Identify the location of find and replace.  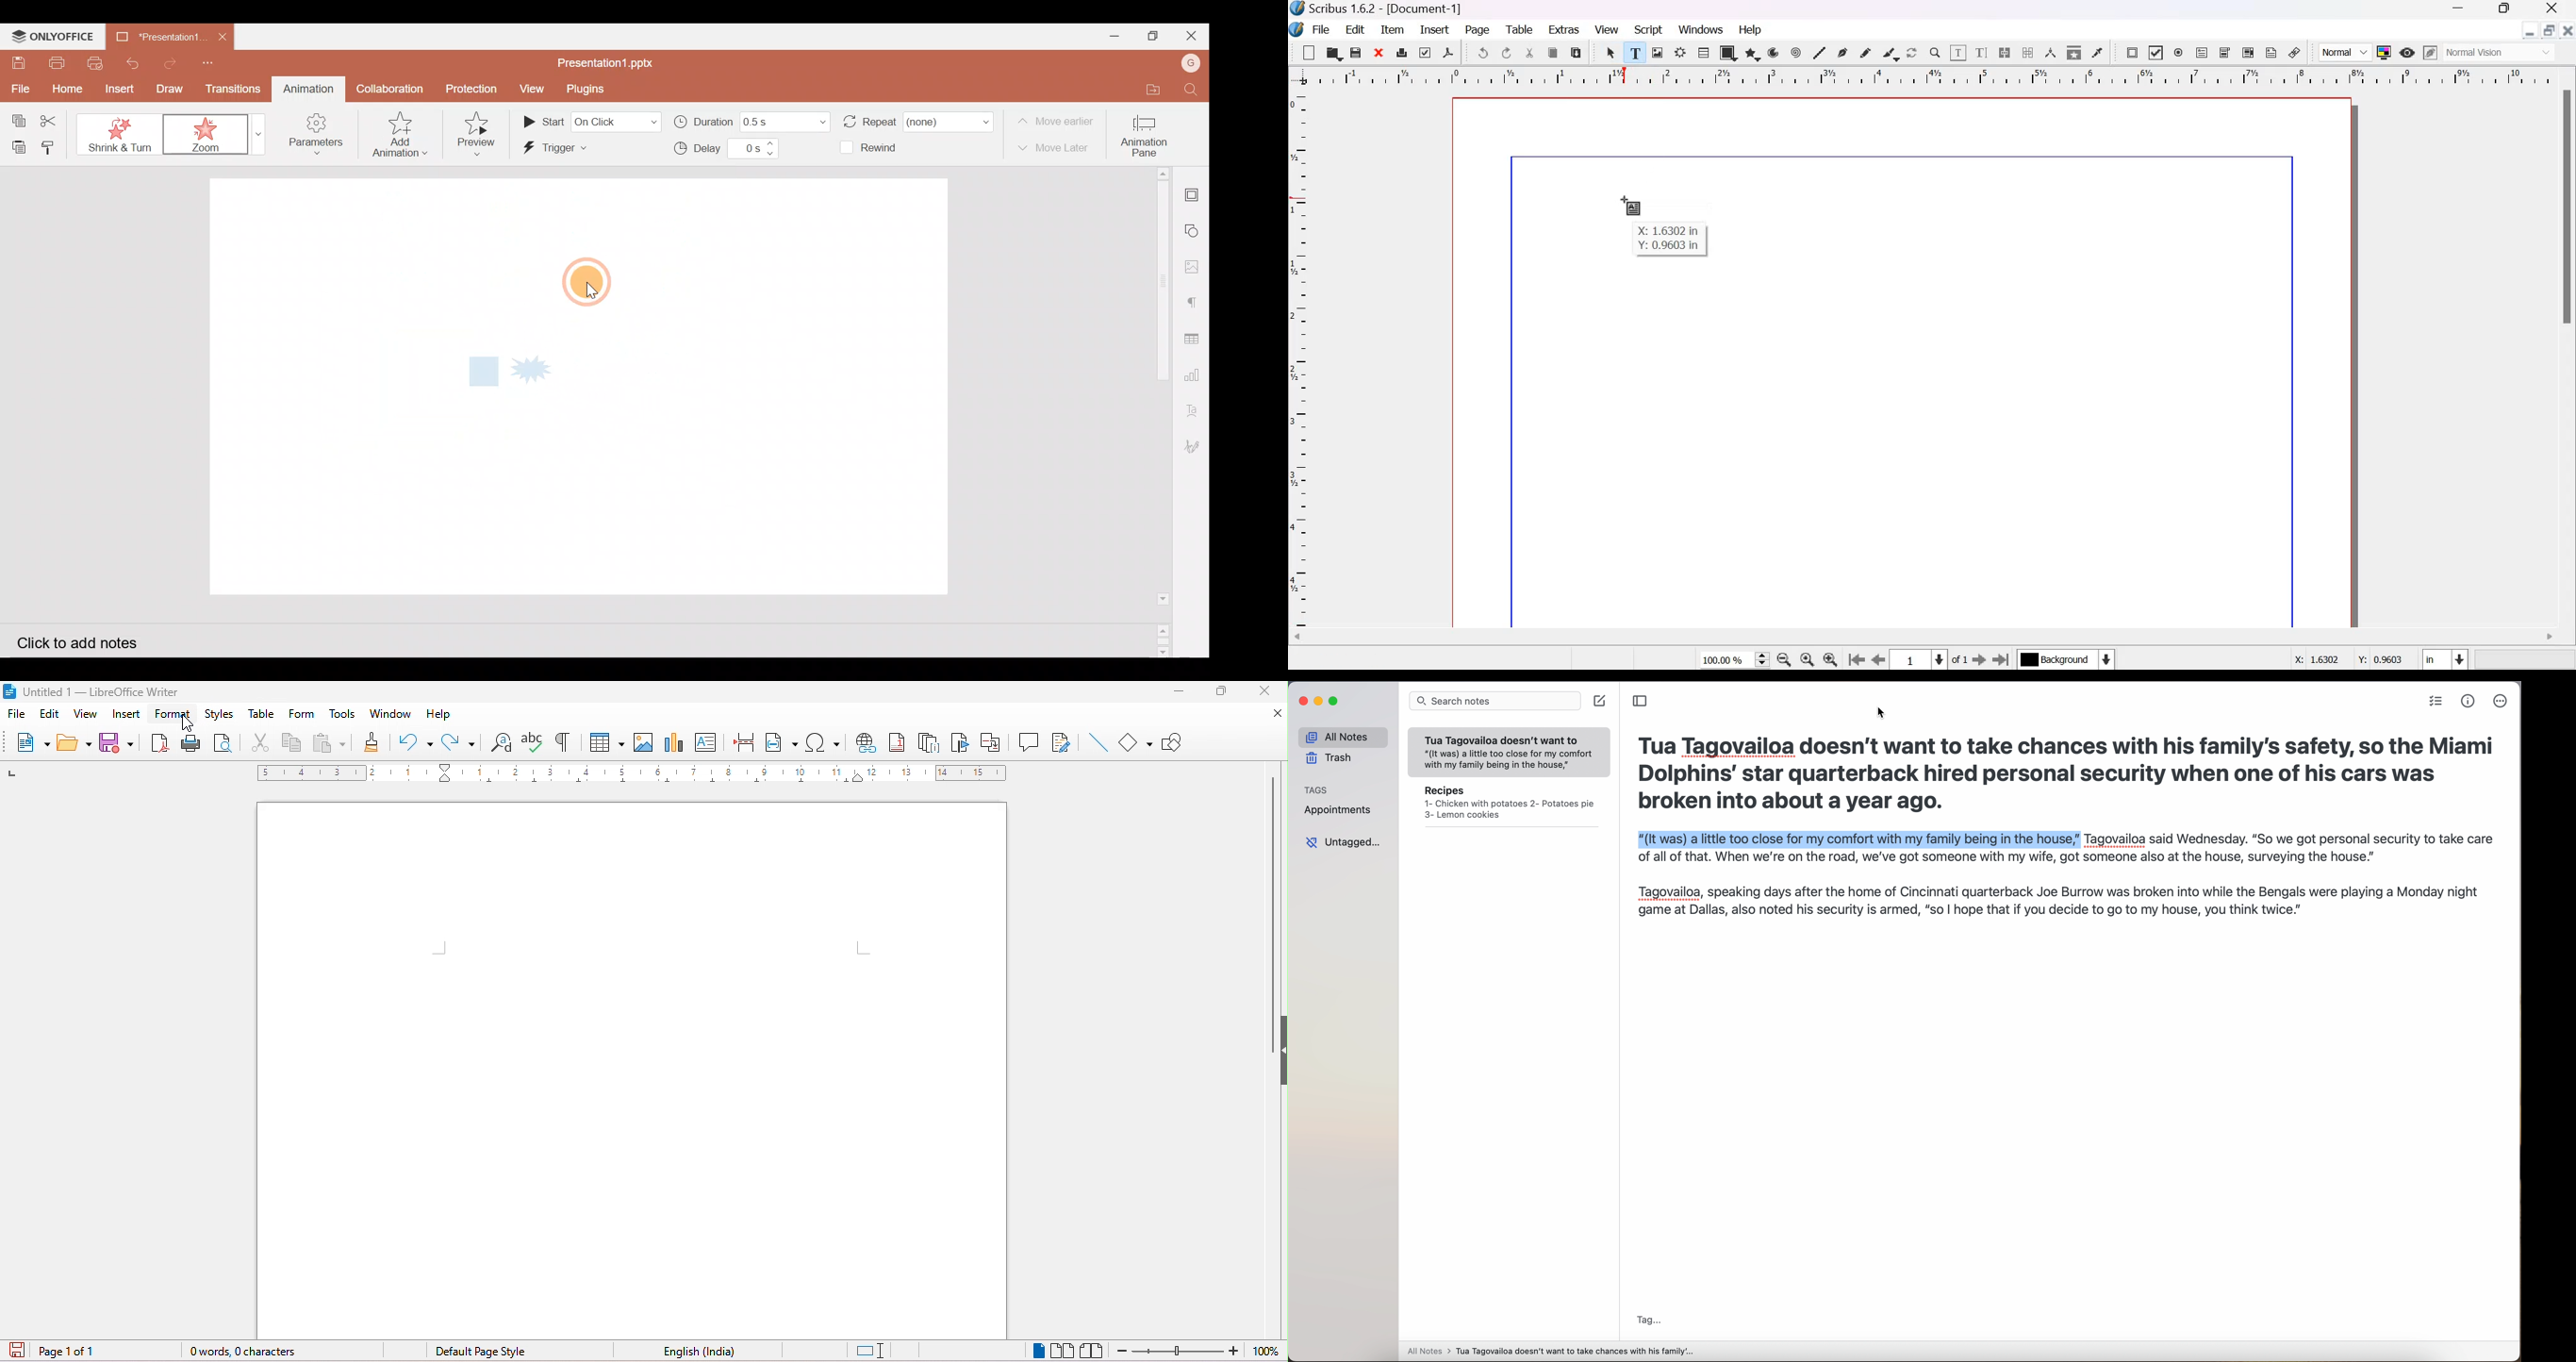
(502, 740).